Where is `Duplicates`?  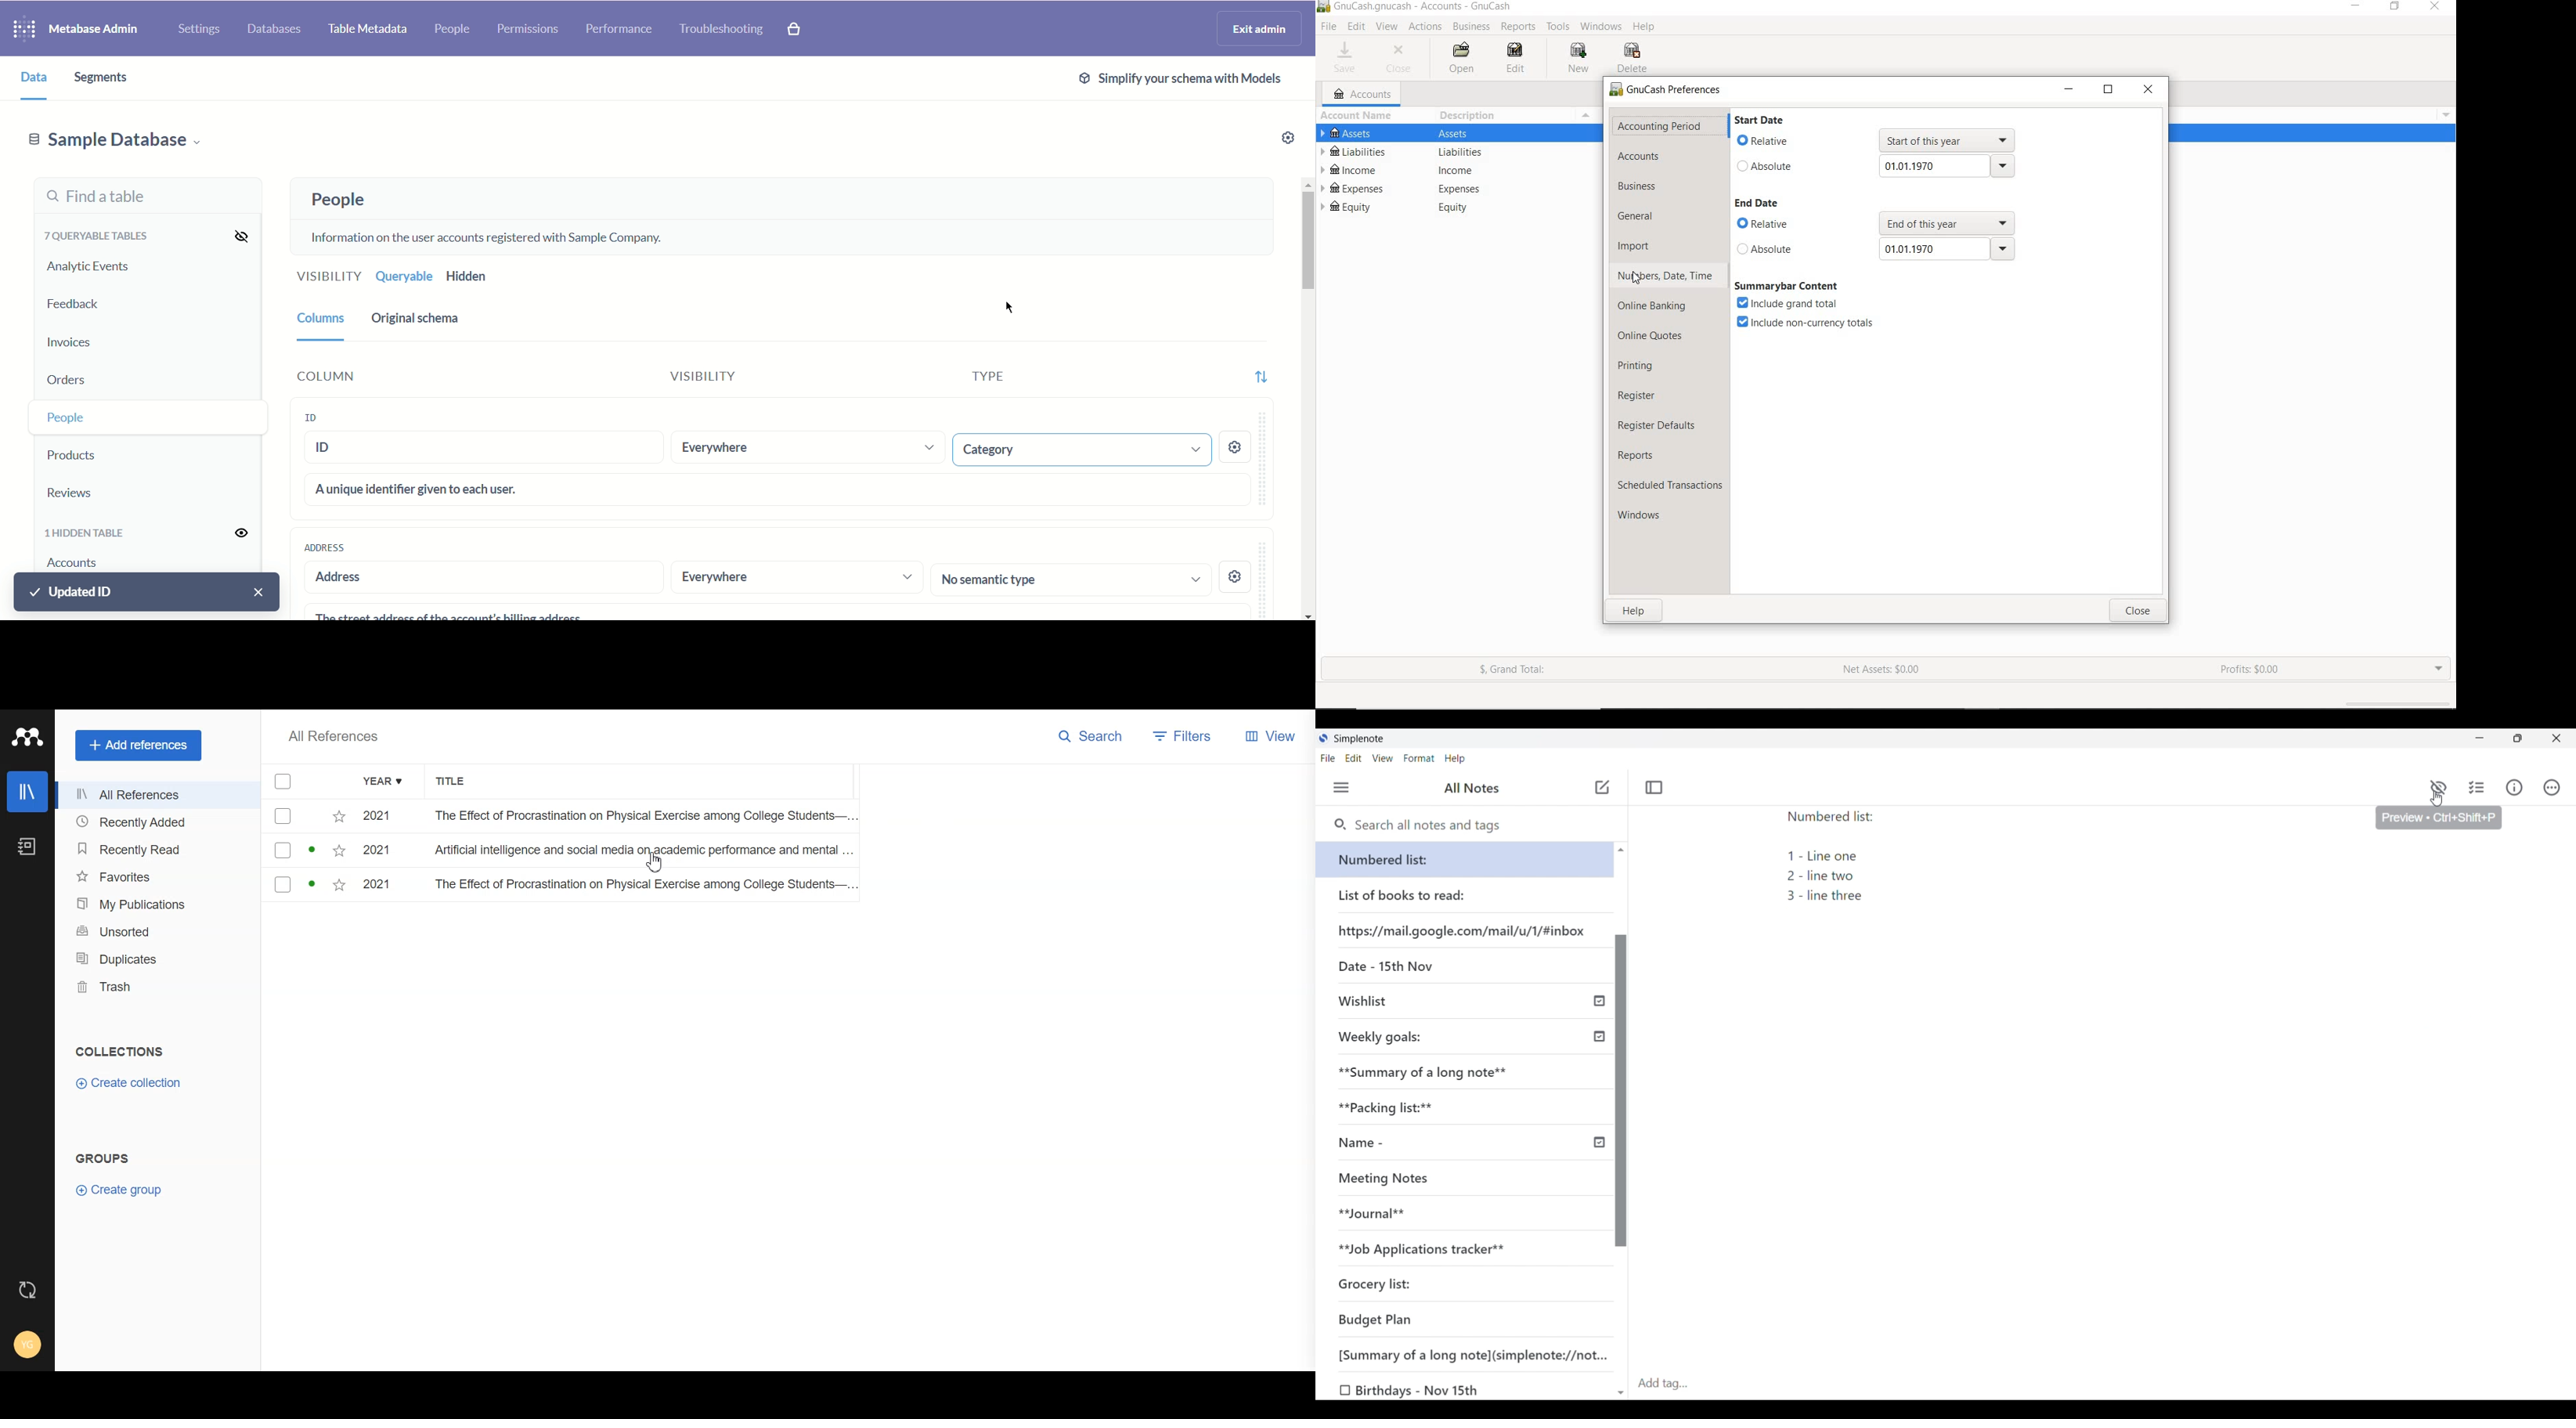
Duplicates is located at coordinates (157, 959).